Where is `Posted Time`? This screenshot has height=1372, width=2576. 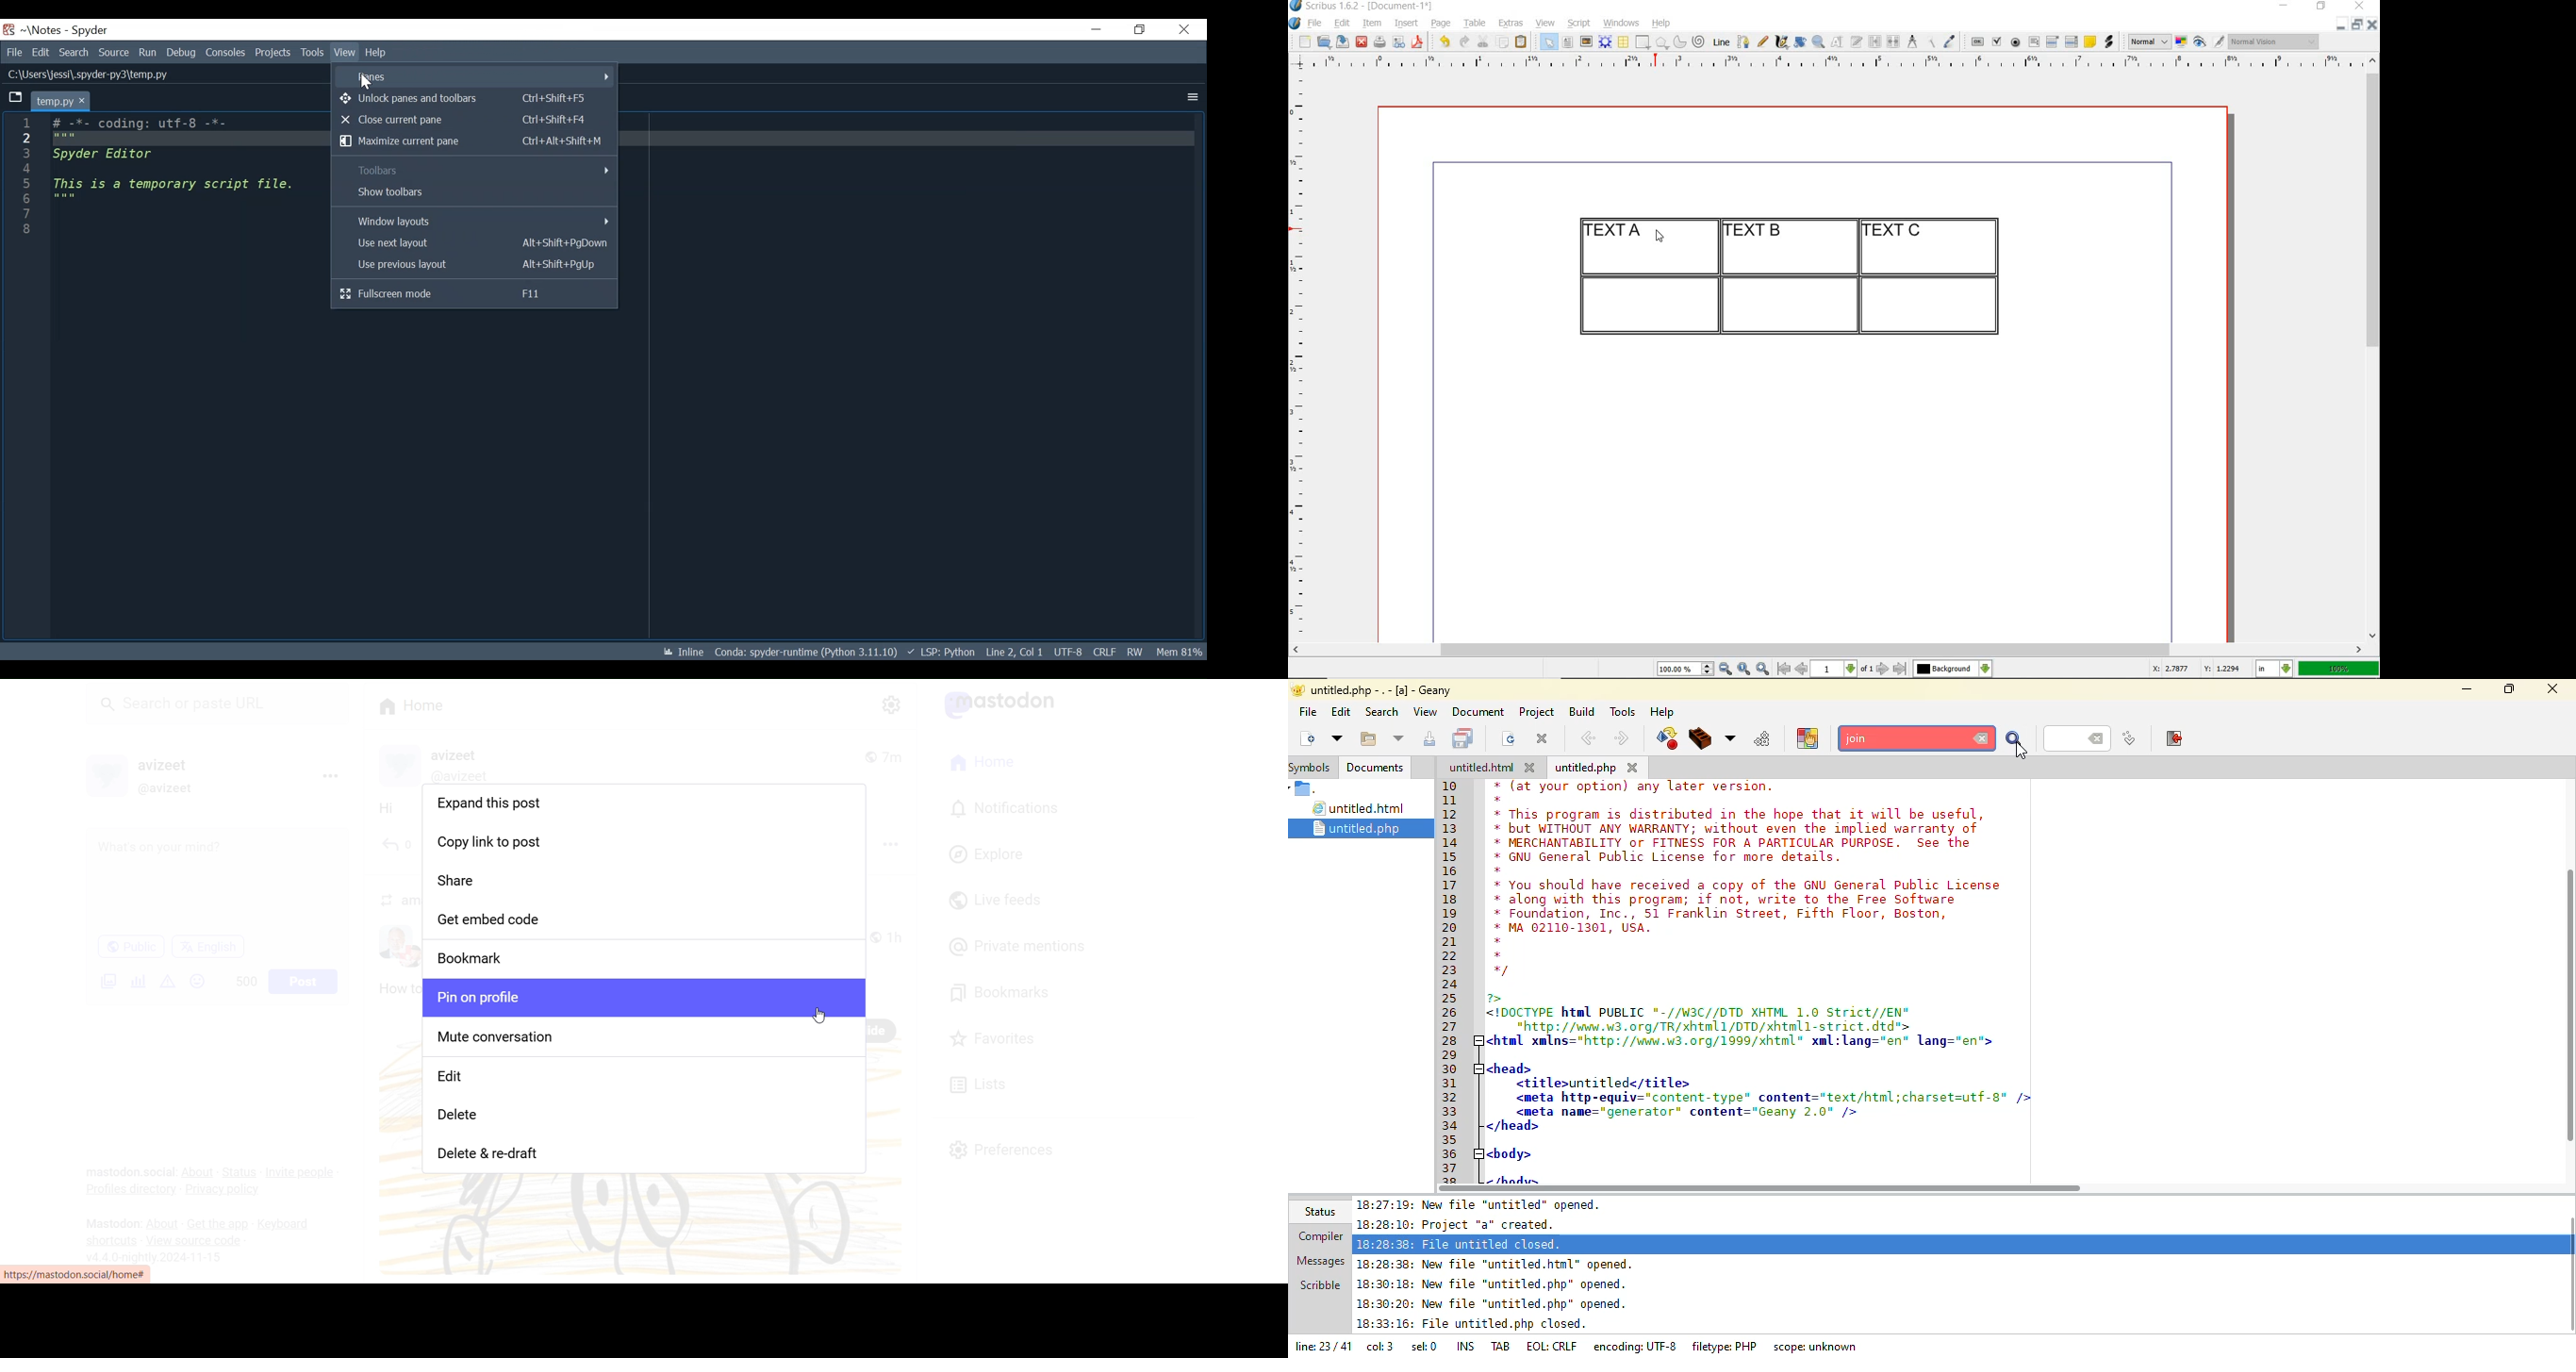 Posted Time is located at coordinates (889, 755).